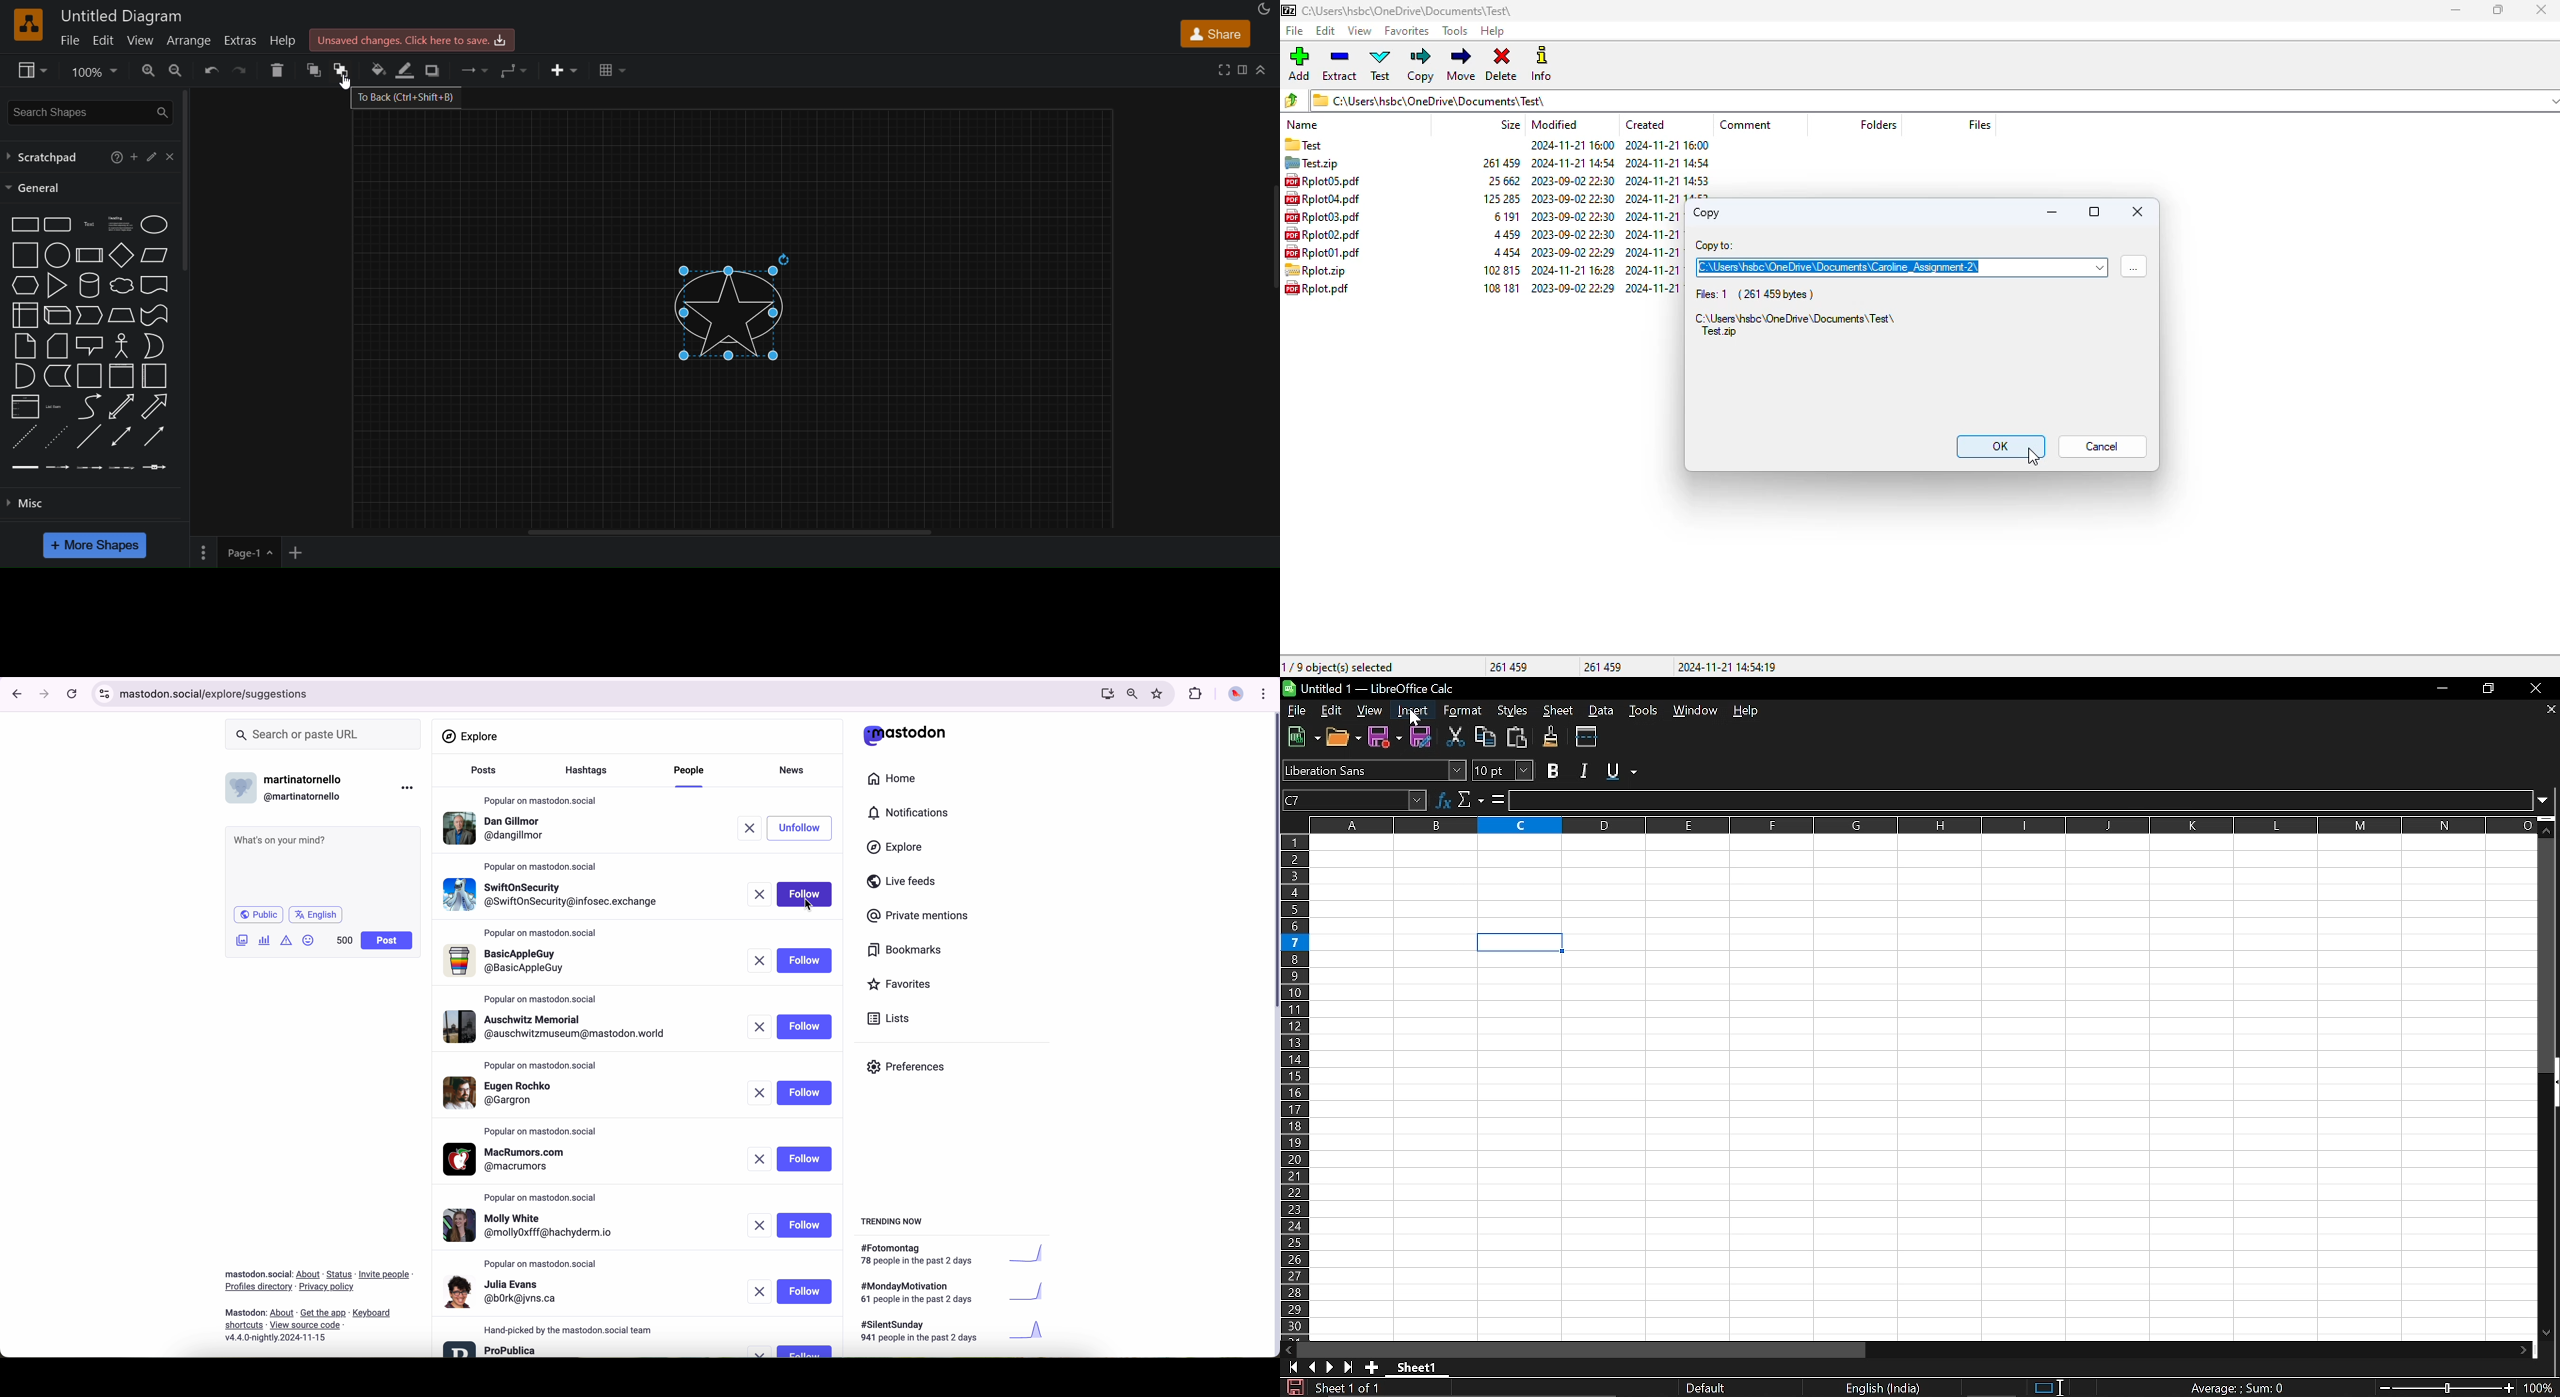 Image resolution: width=2576 pixels, height=1400 pixels. Describe the element at coordinates (1572, 163) in the screenshot. I see `modified date & time` at that location.